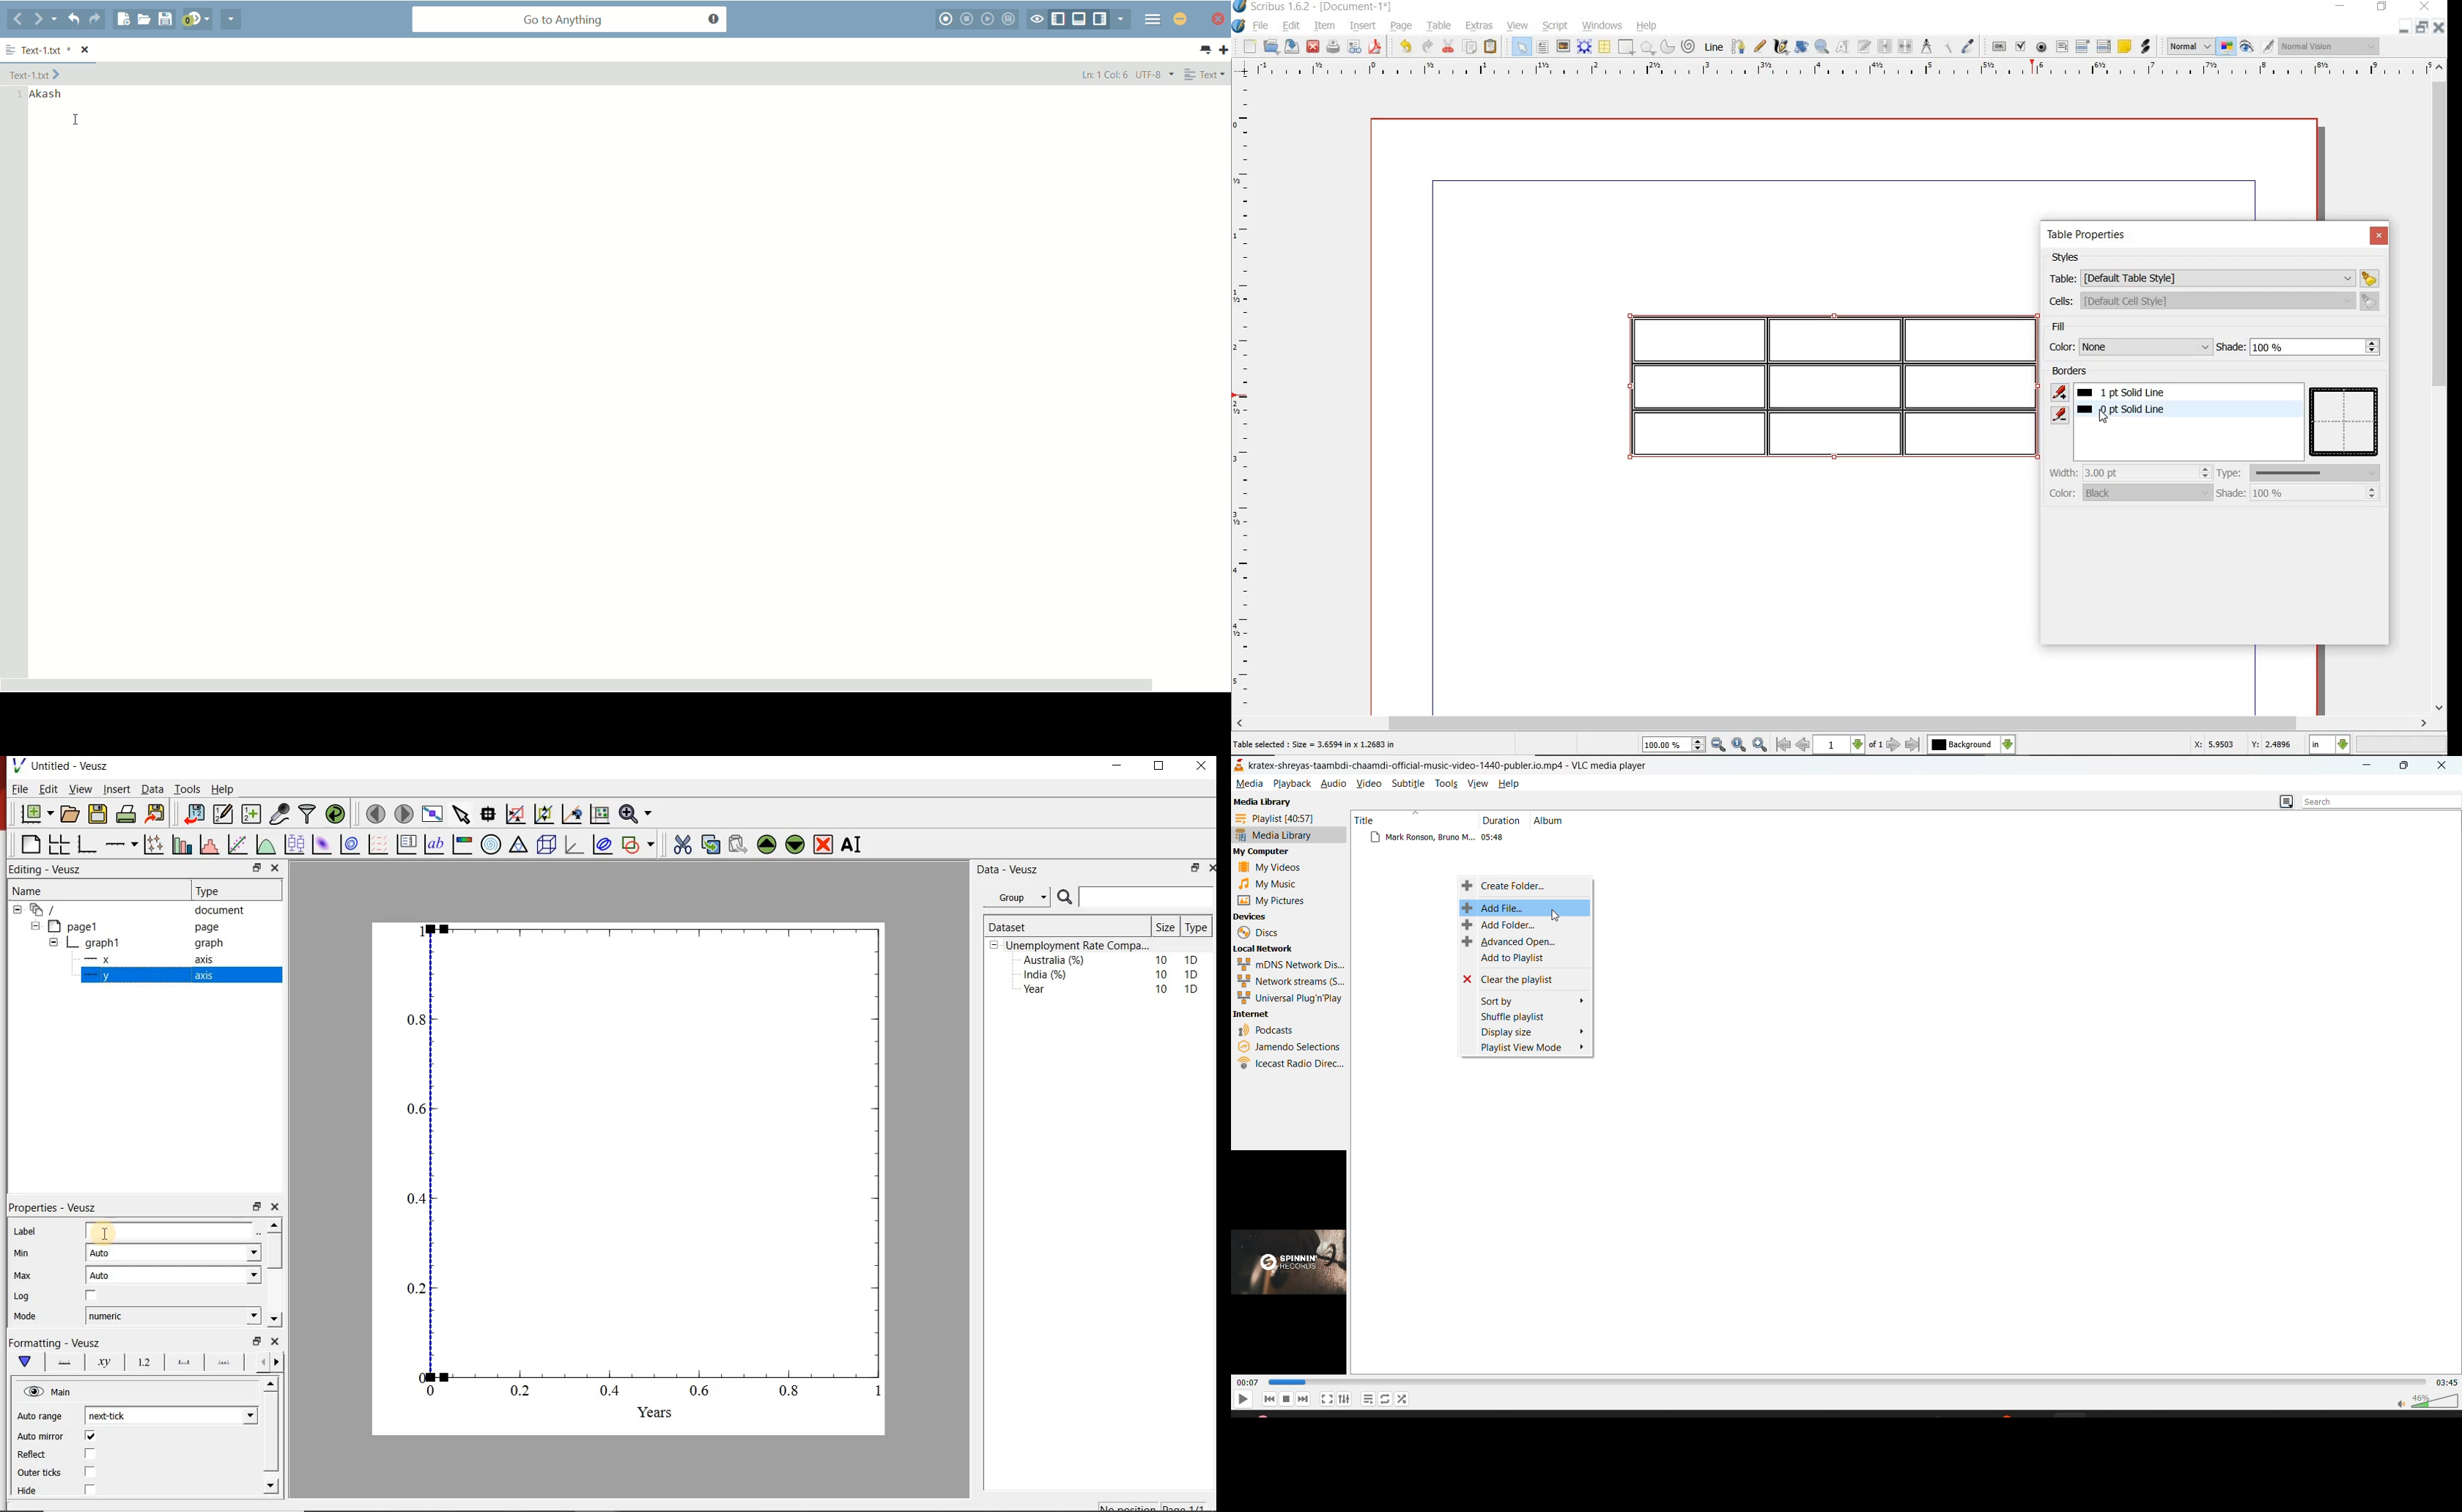 Image resolution: width=2464 pixels, height=1512 pixels. What do you see at coordinates (2062, 47) in the screenshot?
I see `pdf text field` at bounding box center [2062, 47].